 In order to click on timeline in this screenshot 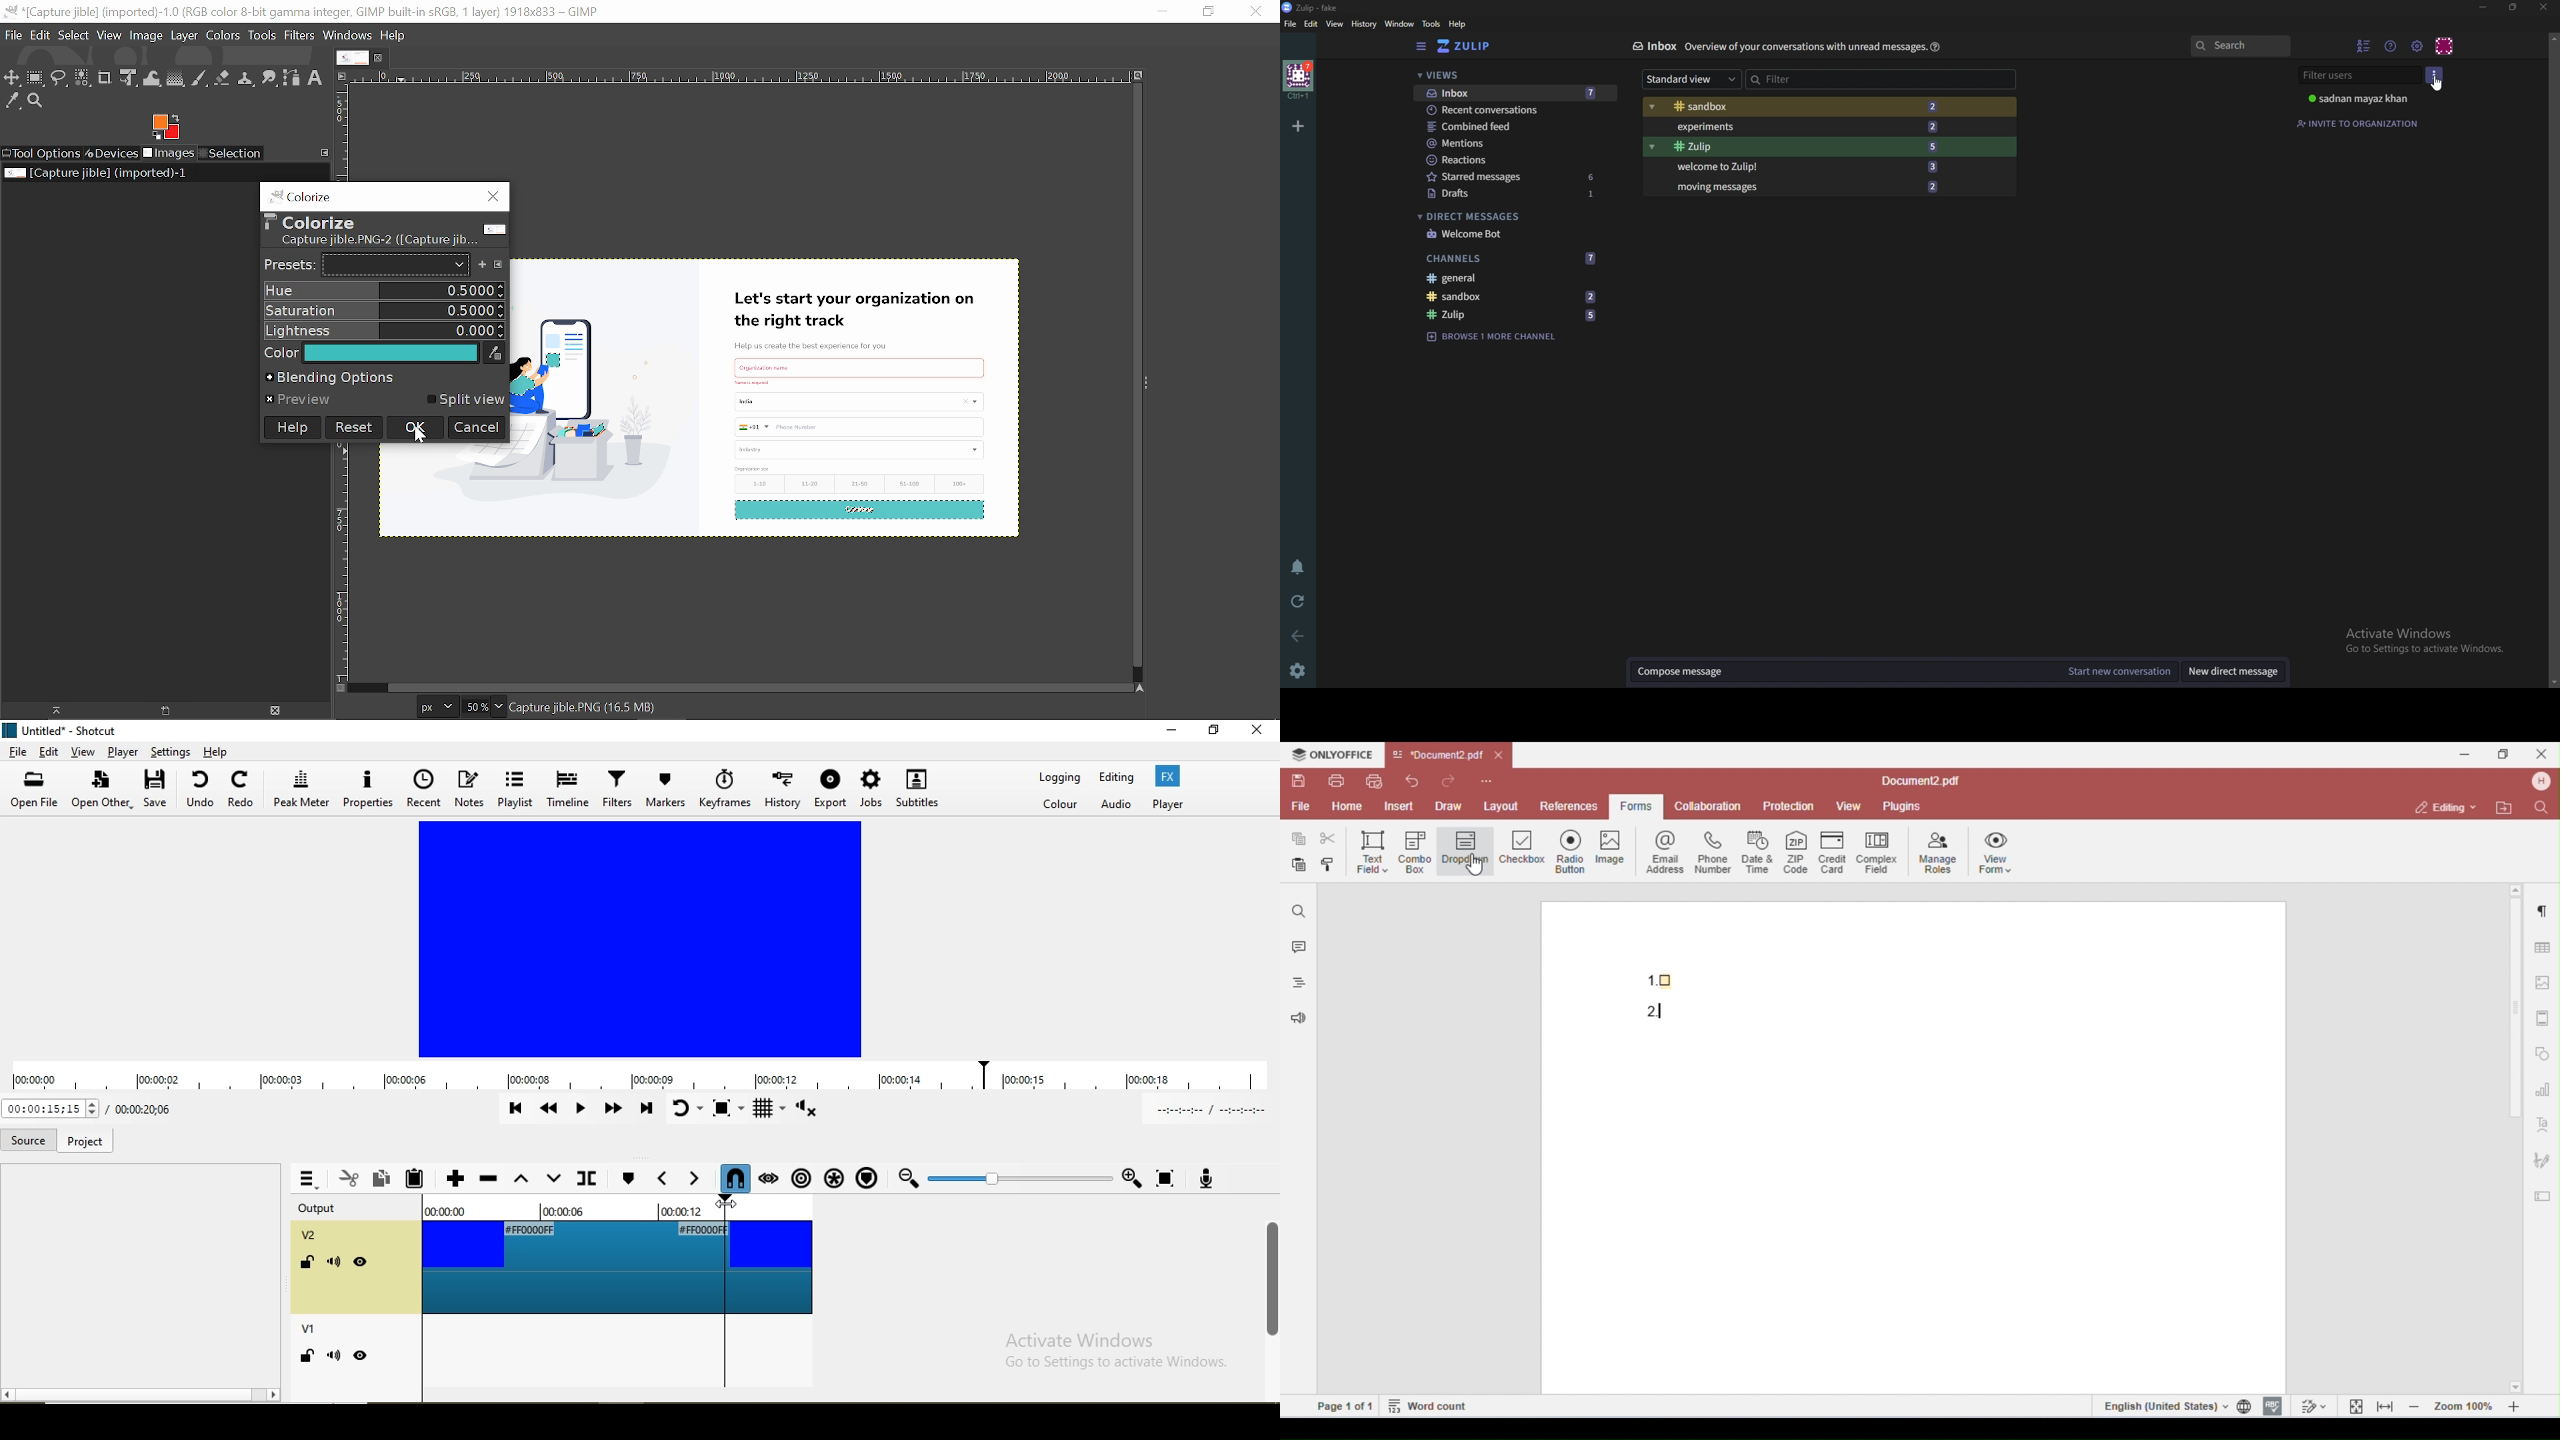, I will do `click(640, 1078)`.